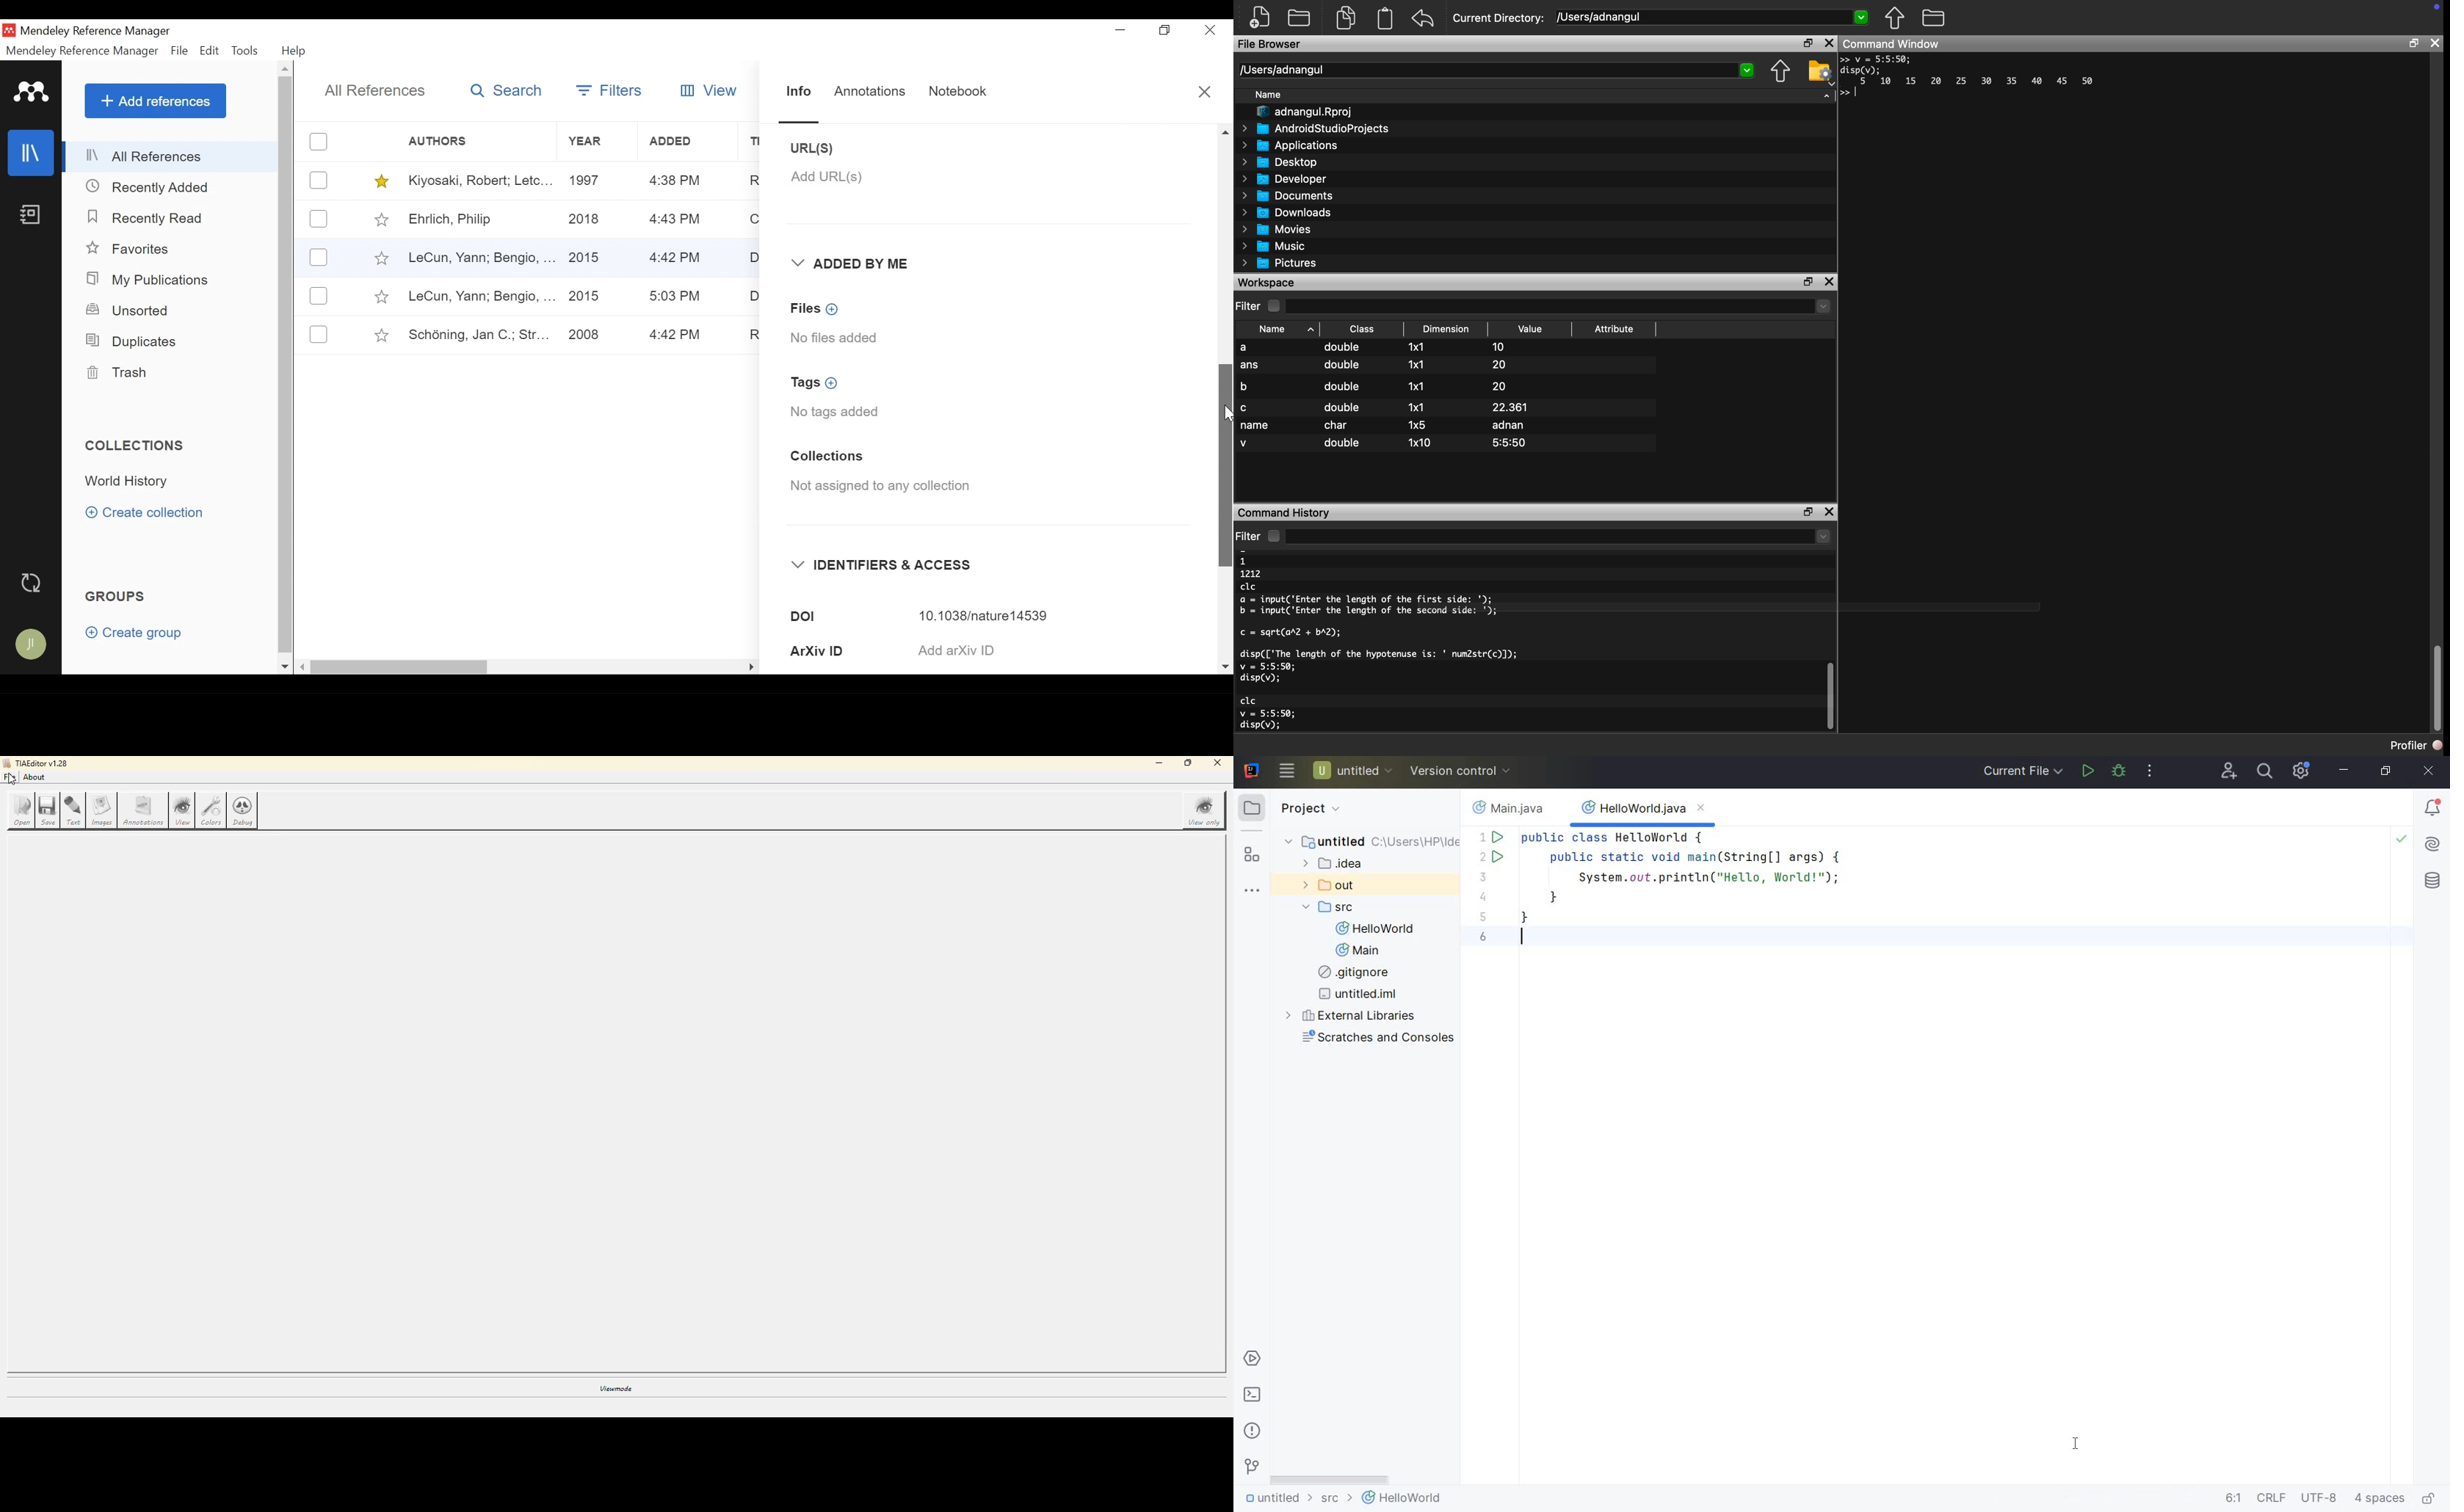  I want to click on Notebook, so click(953, 92).